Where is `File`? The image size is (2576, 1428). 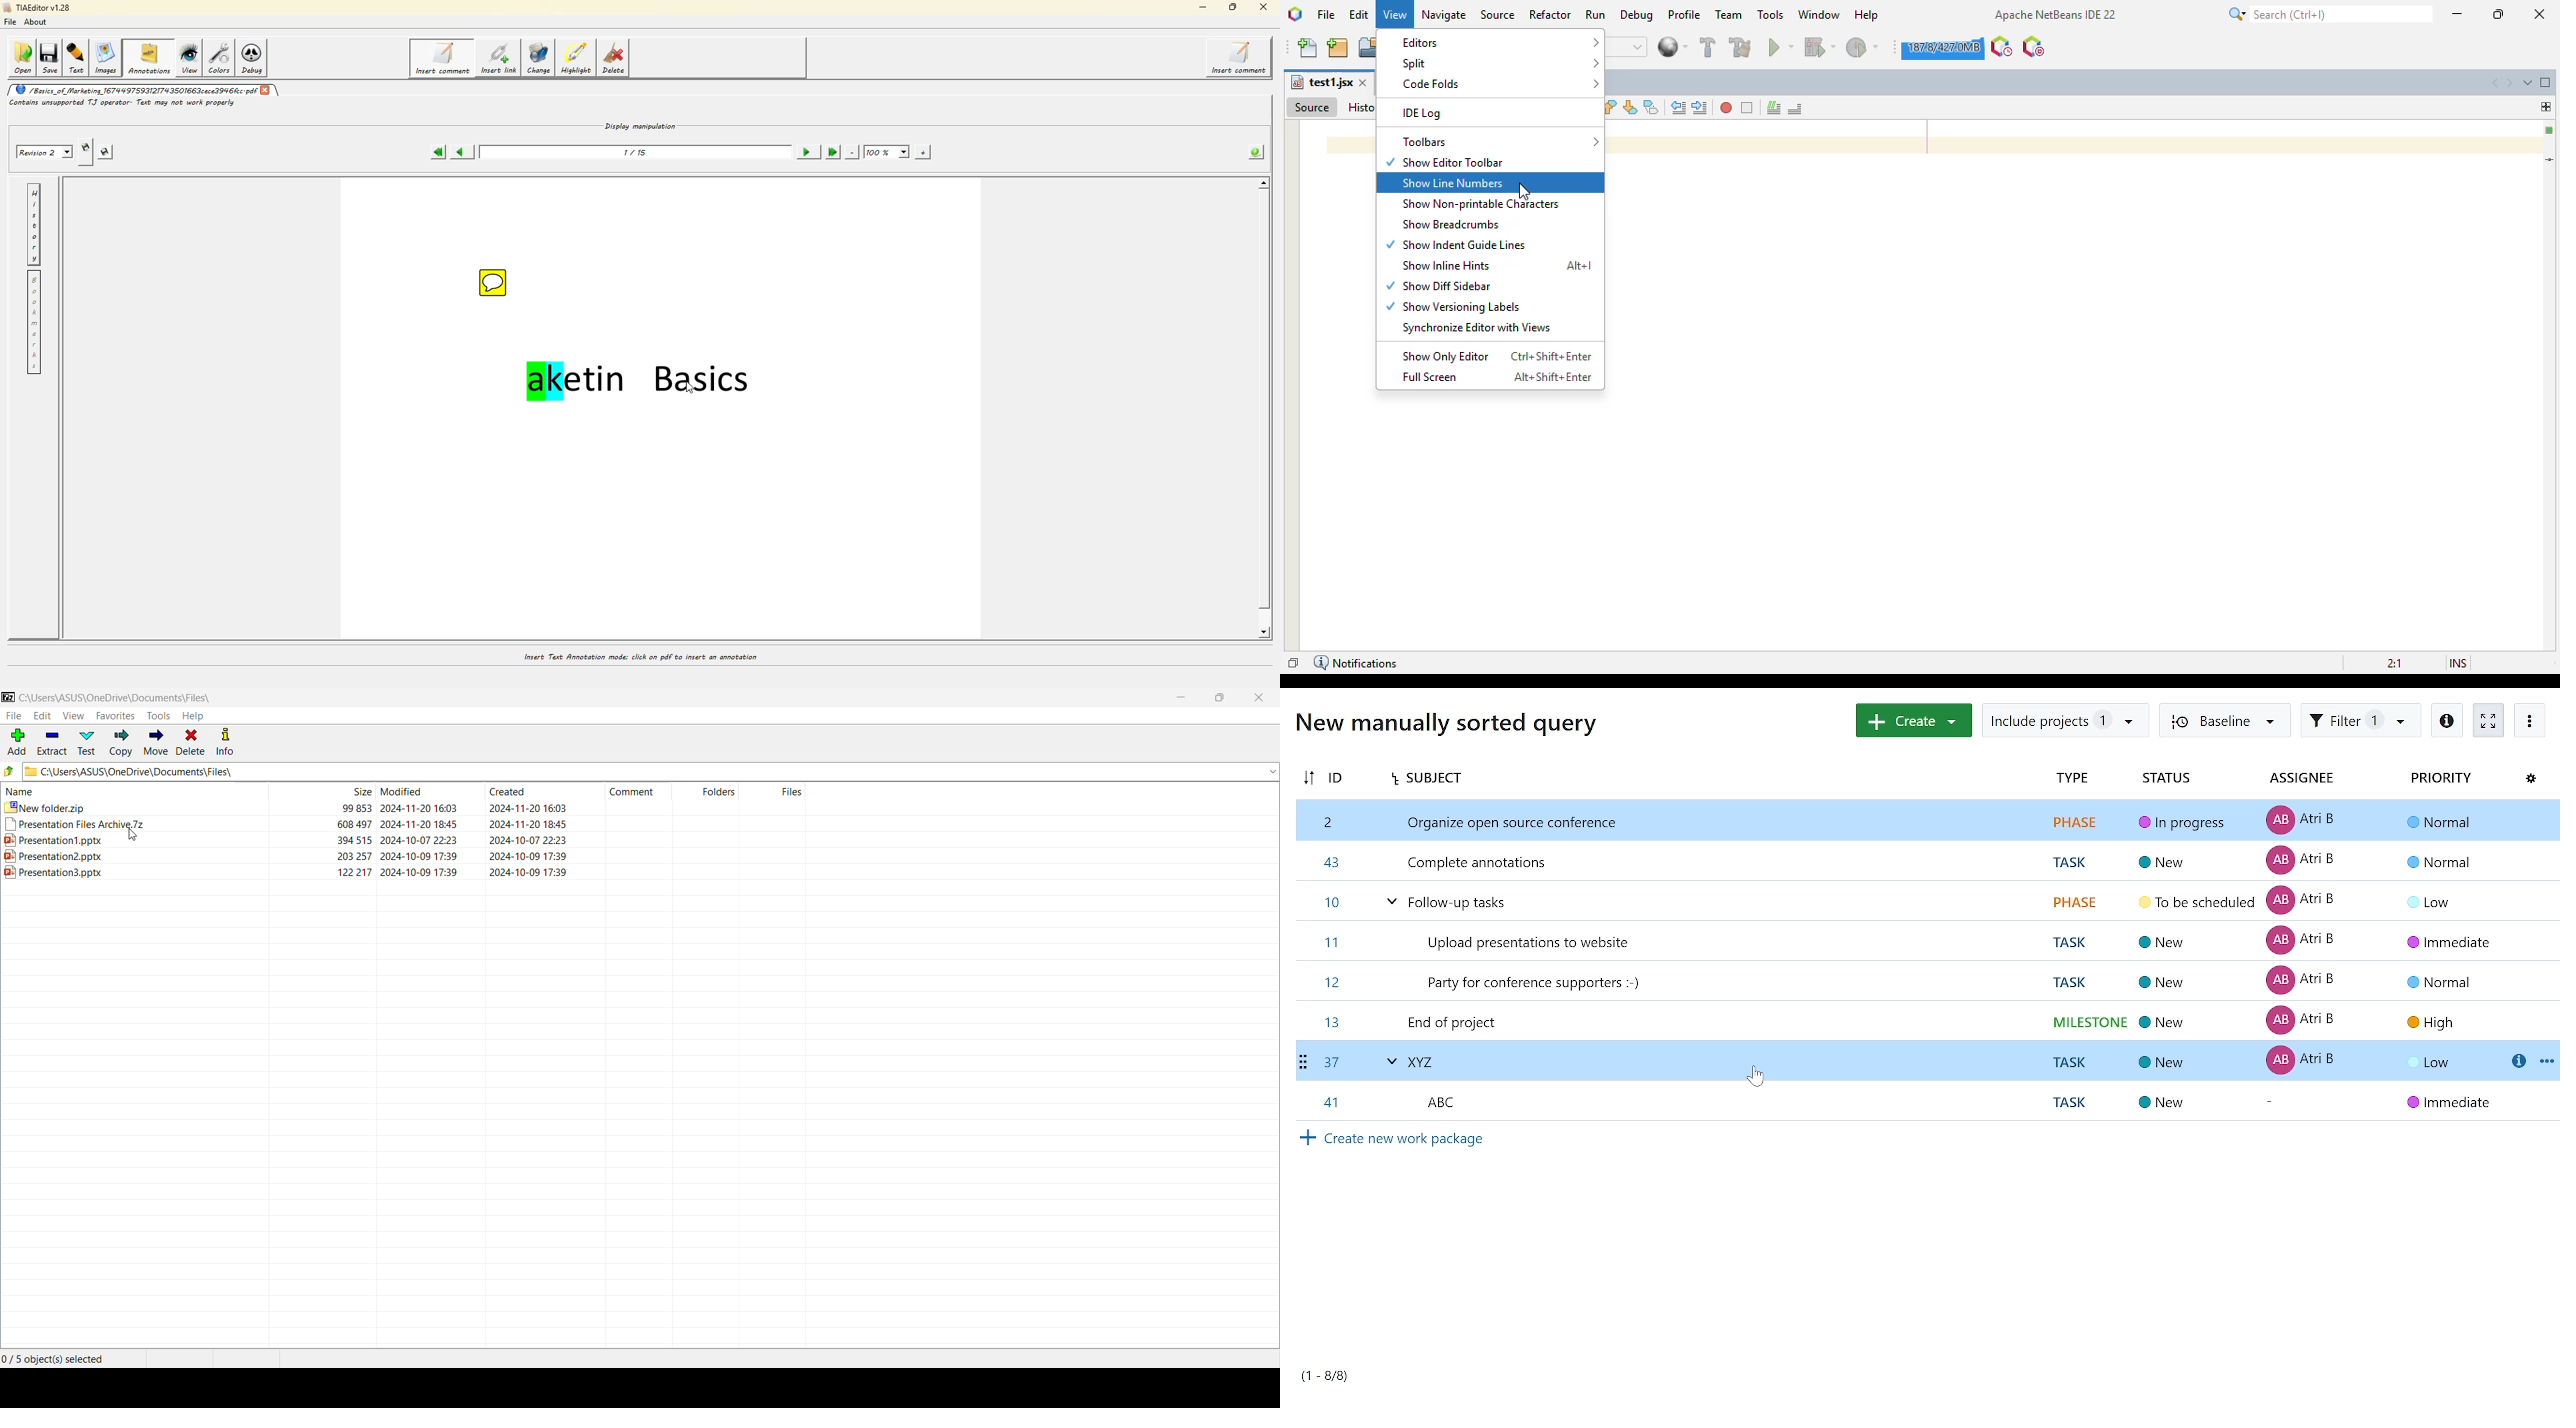
File is located at coordinates (12, 715).